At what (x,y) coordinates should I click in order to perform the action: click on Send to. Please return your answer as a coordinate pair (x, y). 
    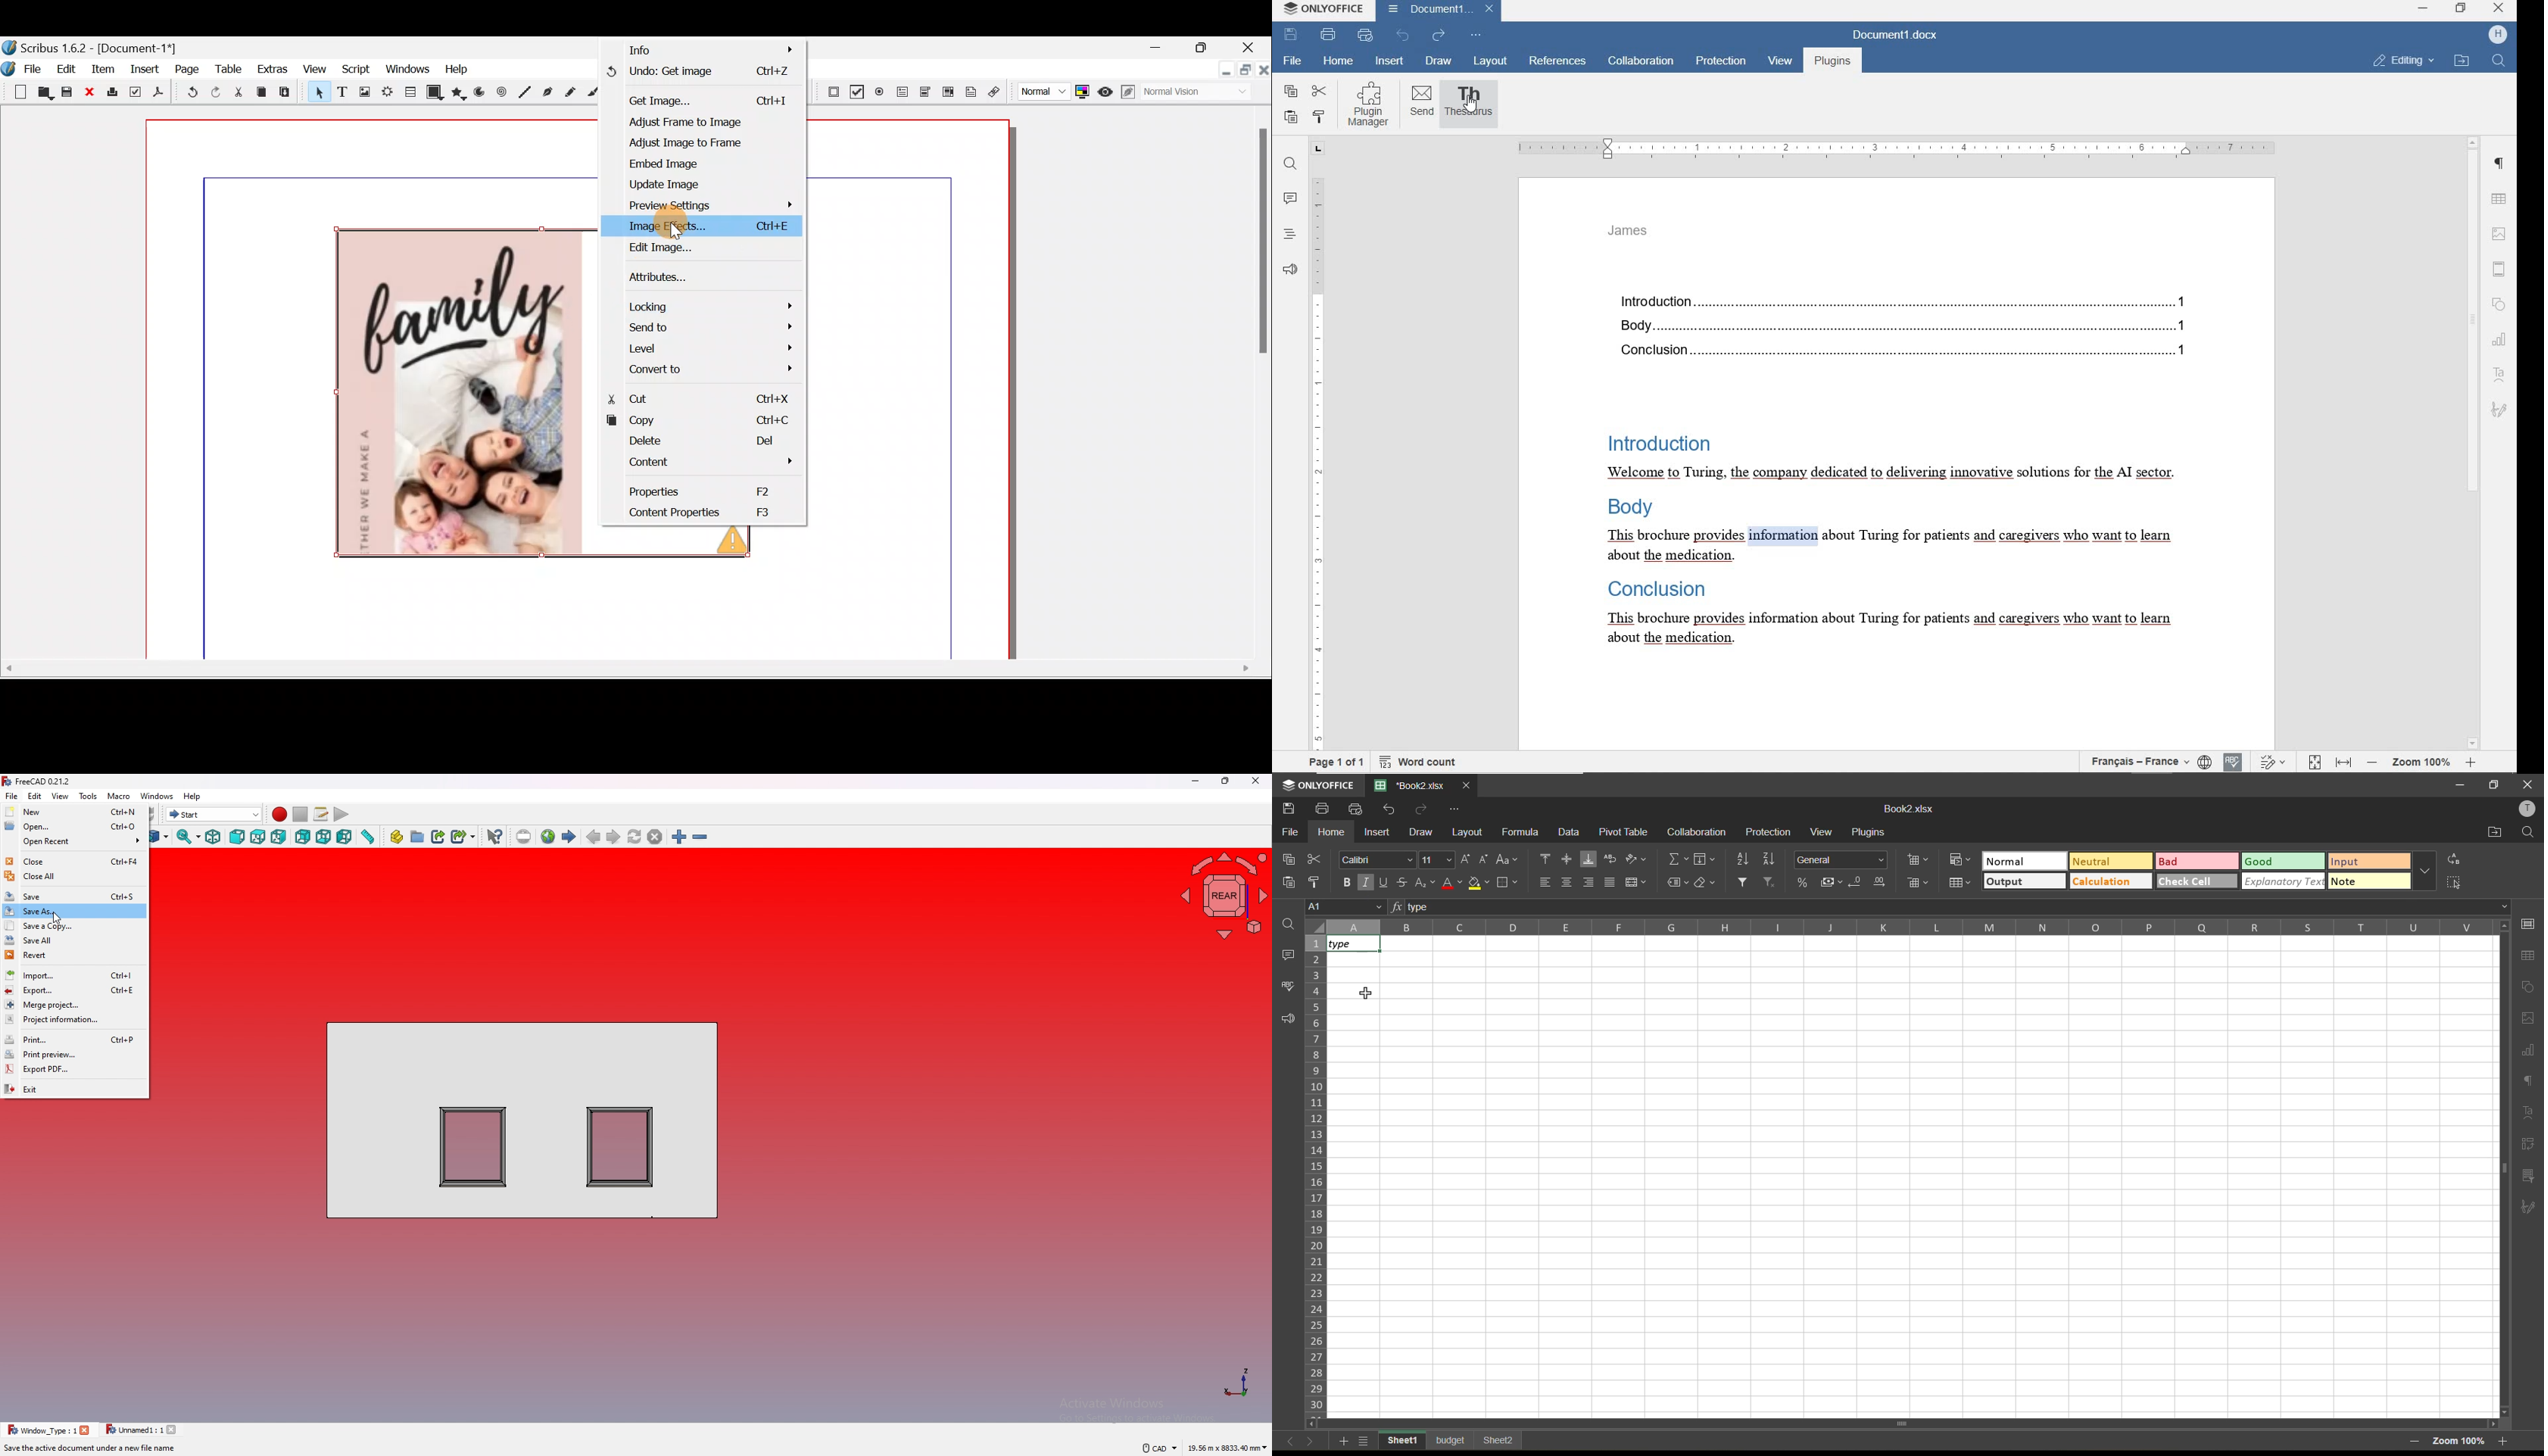
    Looking at the image, I should click on (710, 327).